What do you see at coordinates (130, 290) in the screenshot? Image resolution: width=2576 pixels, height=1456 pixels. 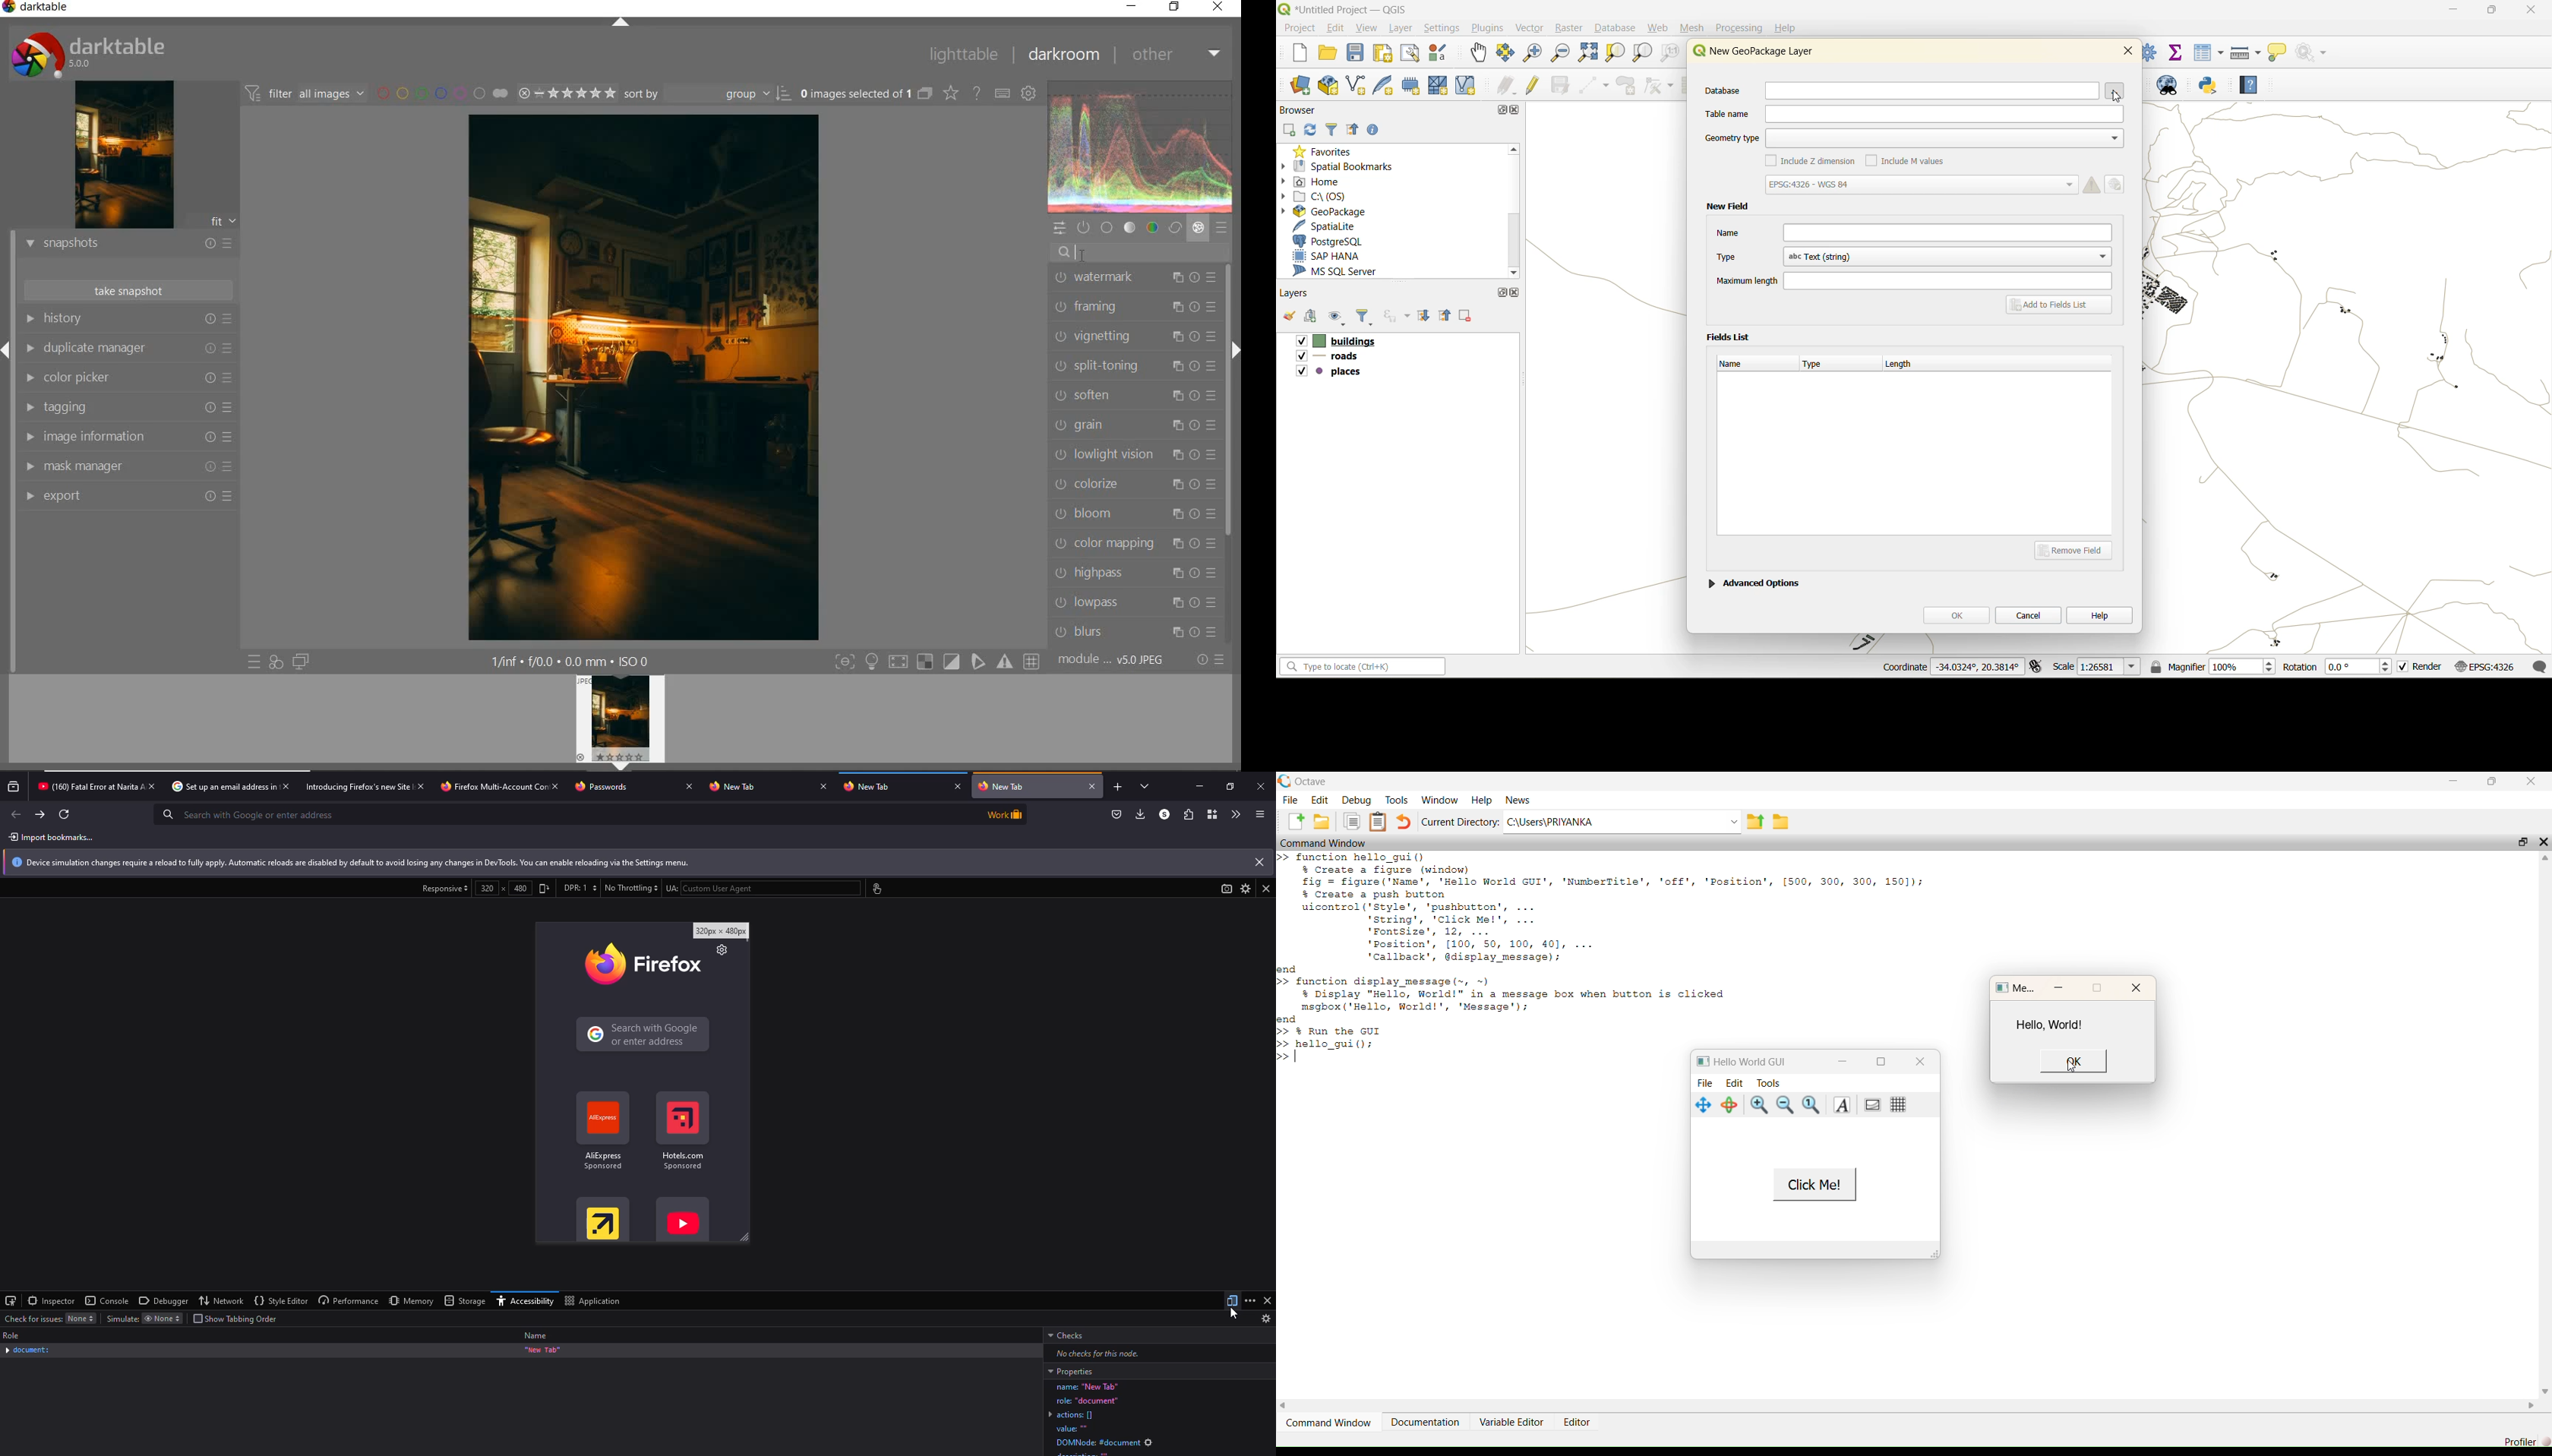 I see `take snapshot` at bounding box center [130, 290].